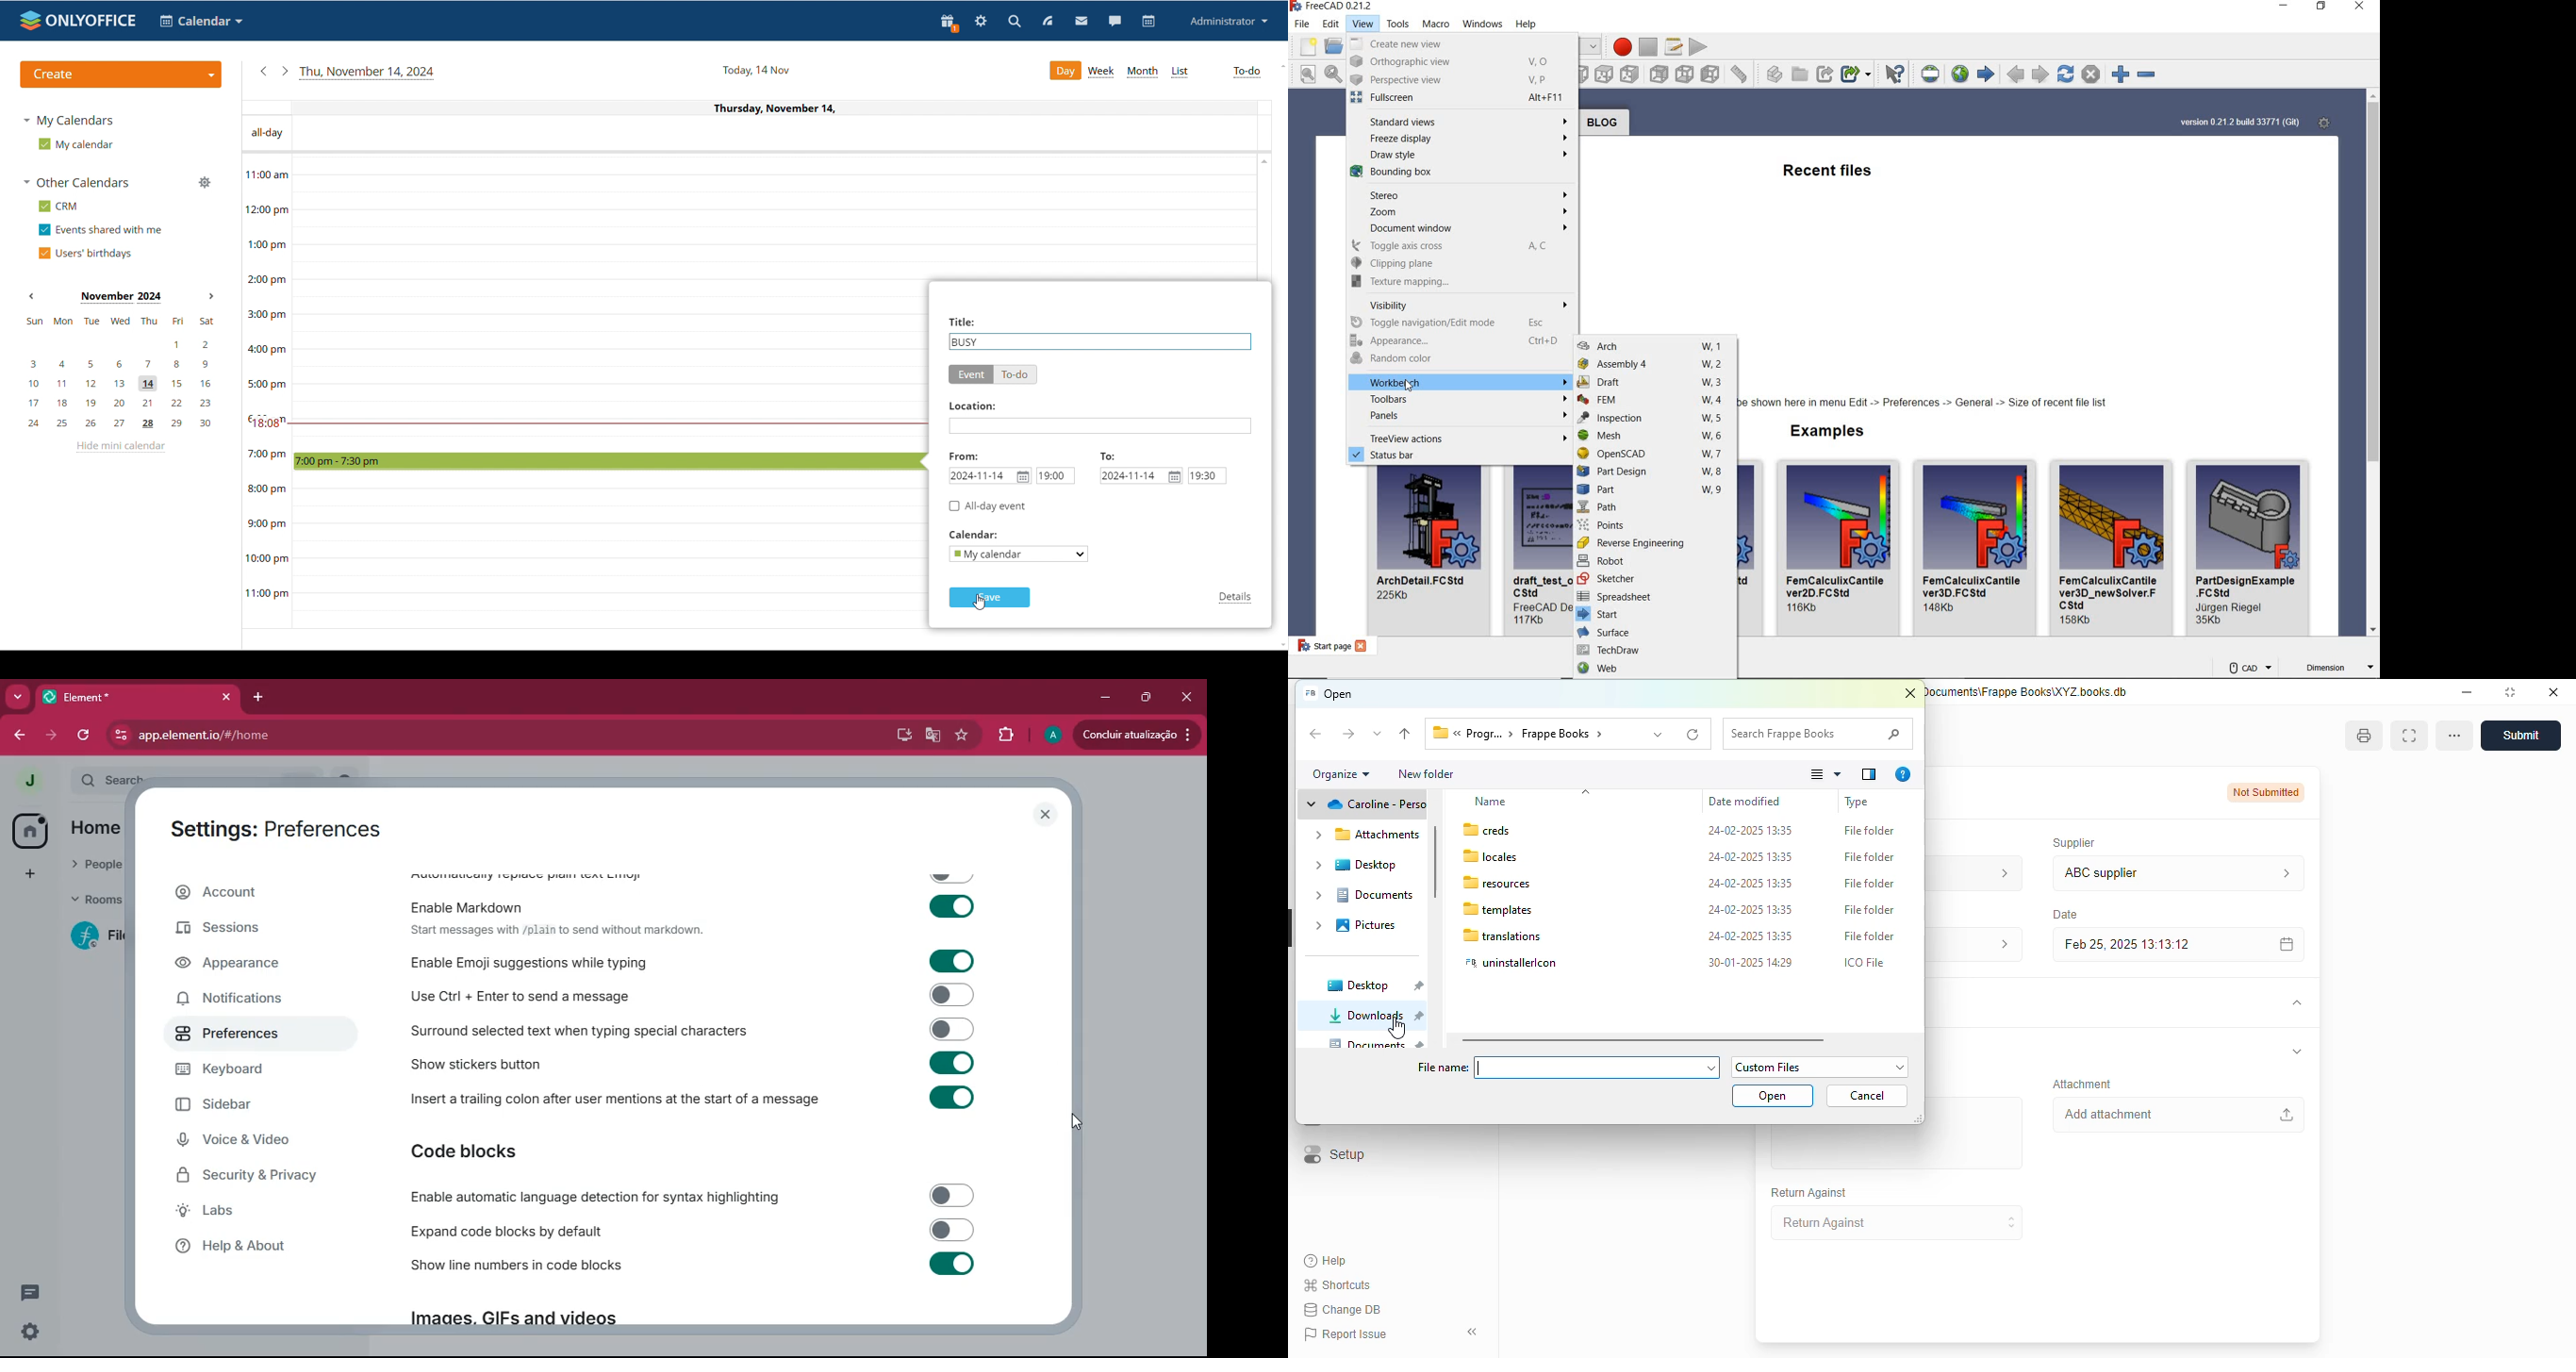 The image size is (2576, 1372). What do you see at coordinates (1364, 895) in the screenshot?
I see `documents` at bounding box center [1364, 895].